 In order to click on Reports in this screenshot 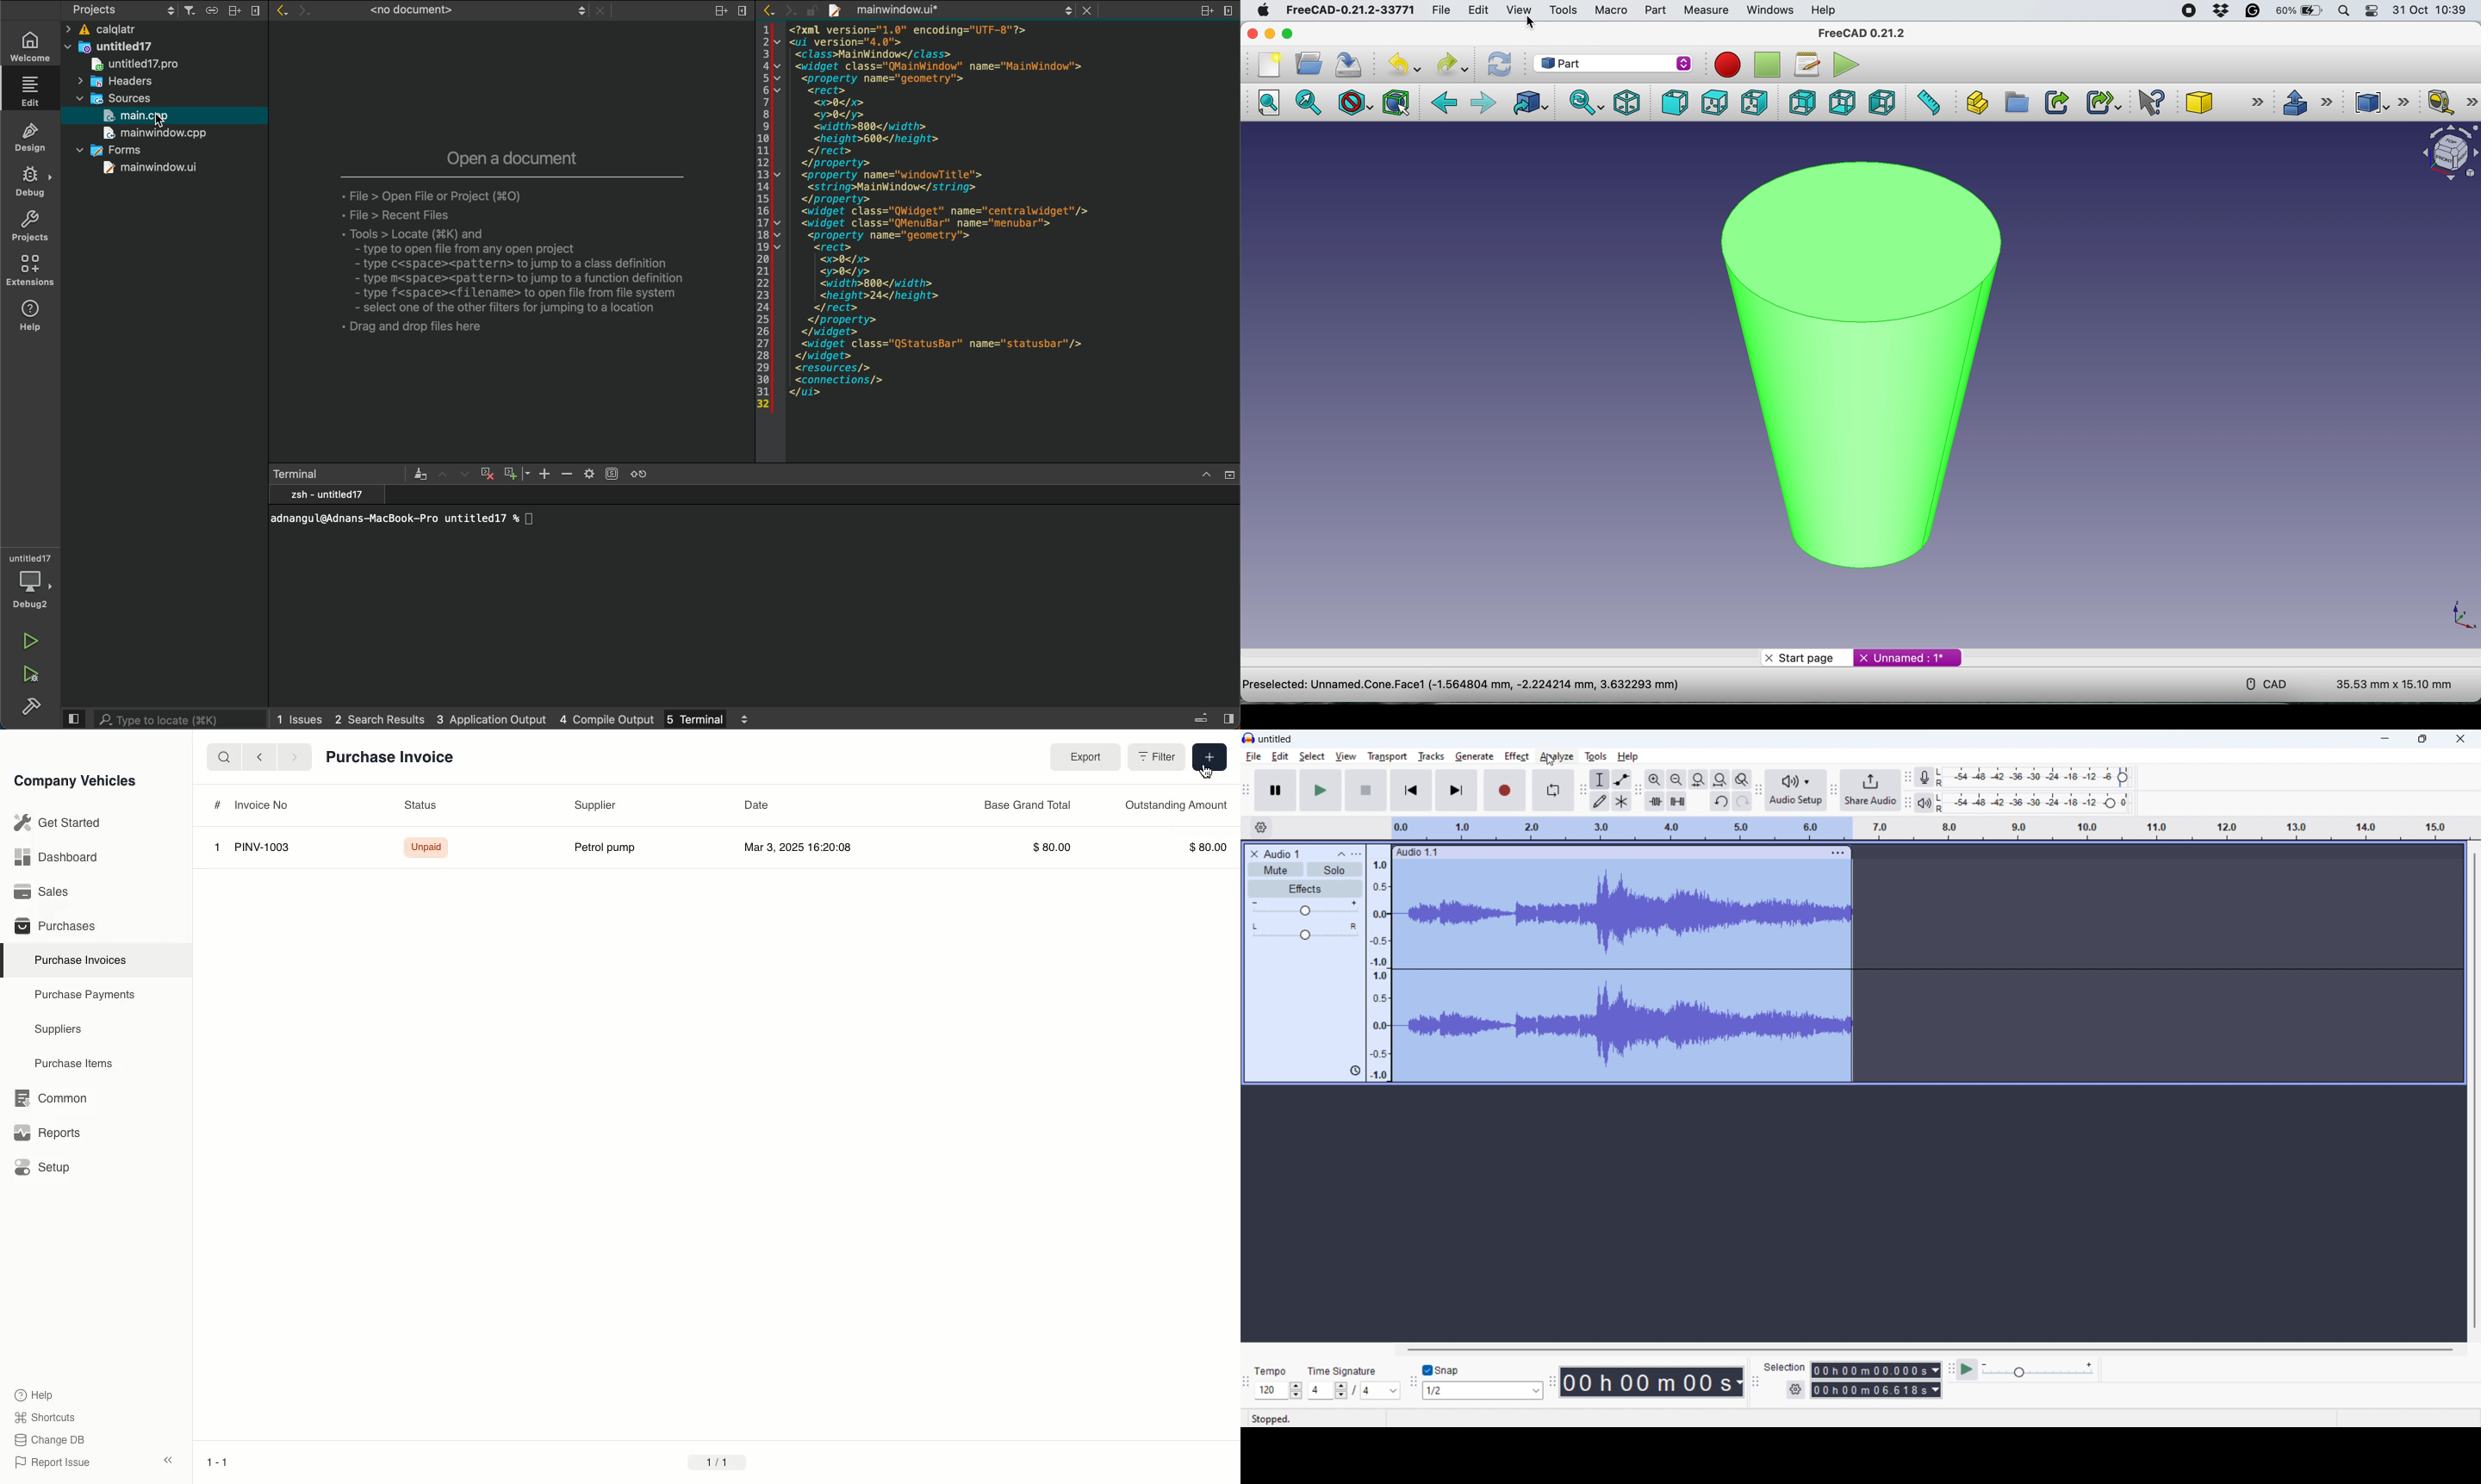, I will do `click(47, 1133)`.